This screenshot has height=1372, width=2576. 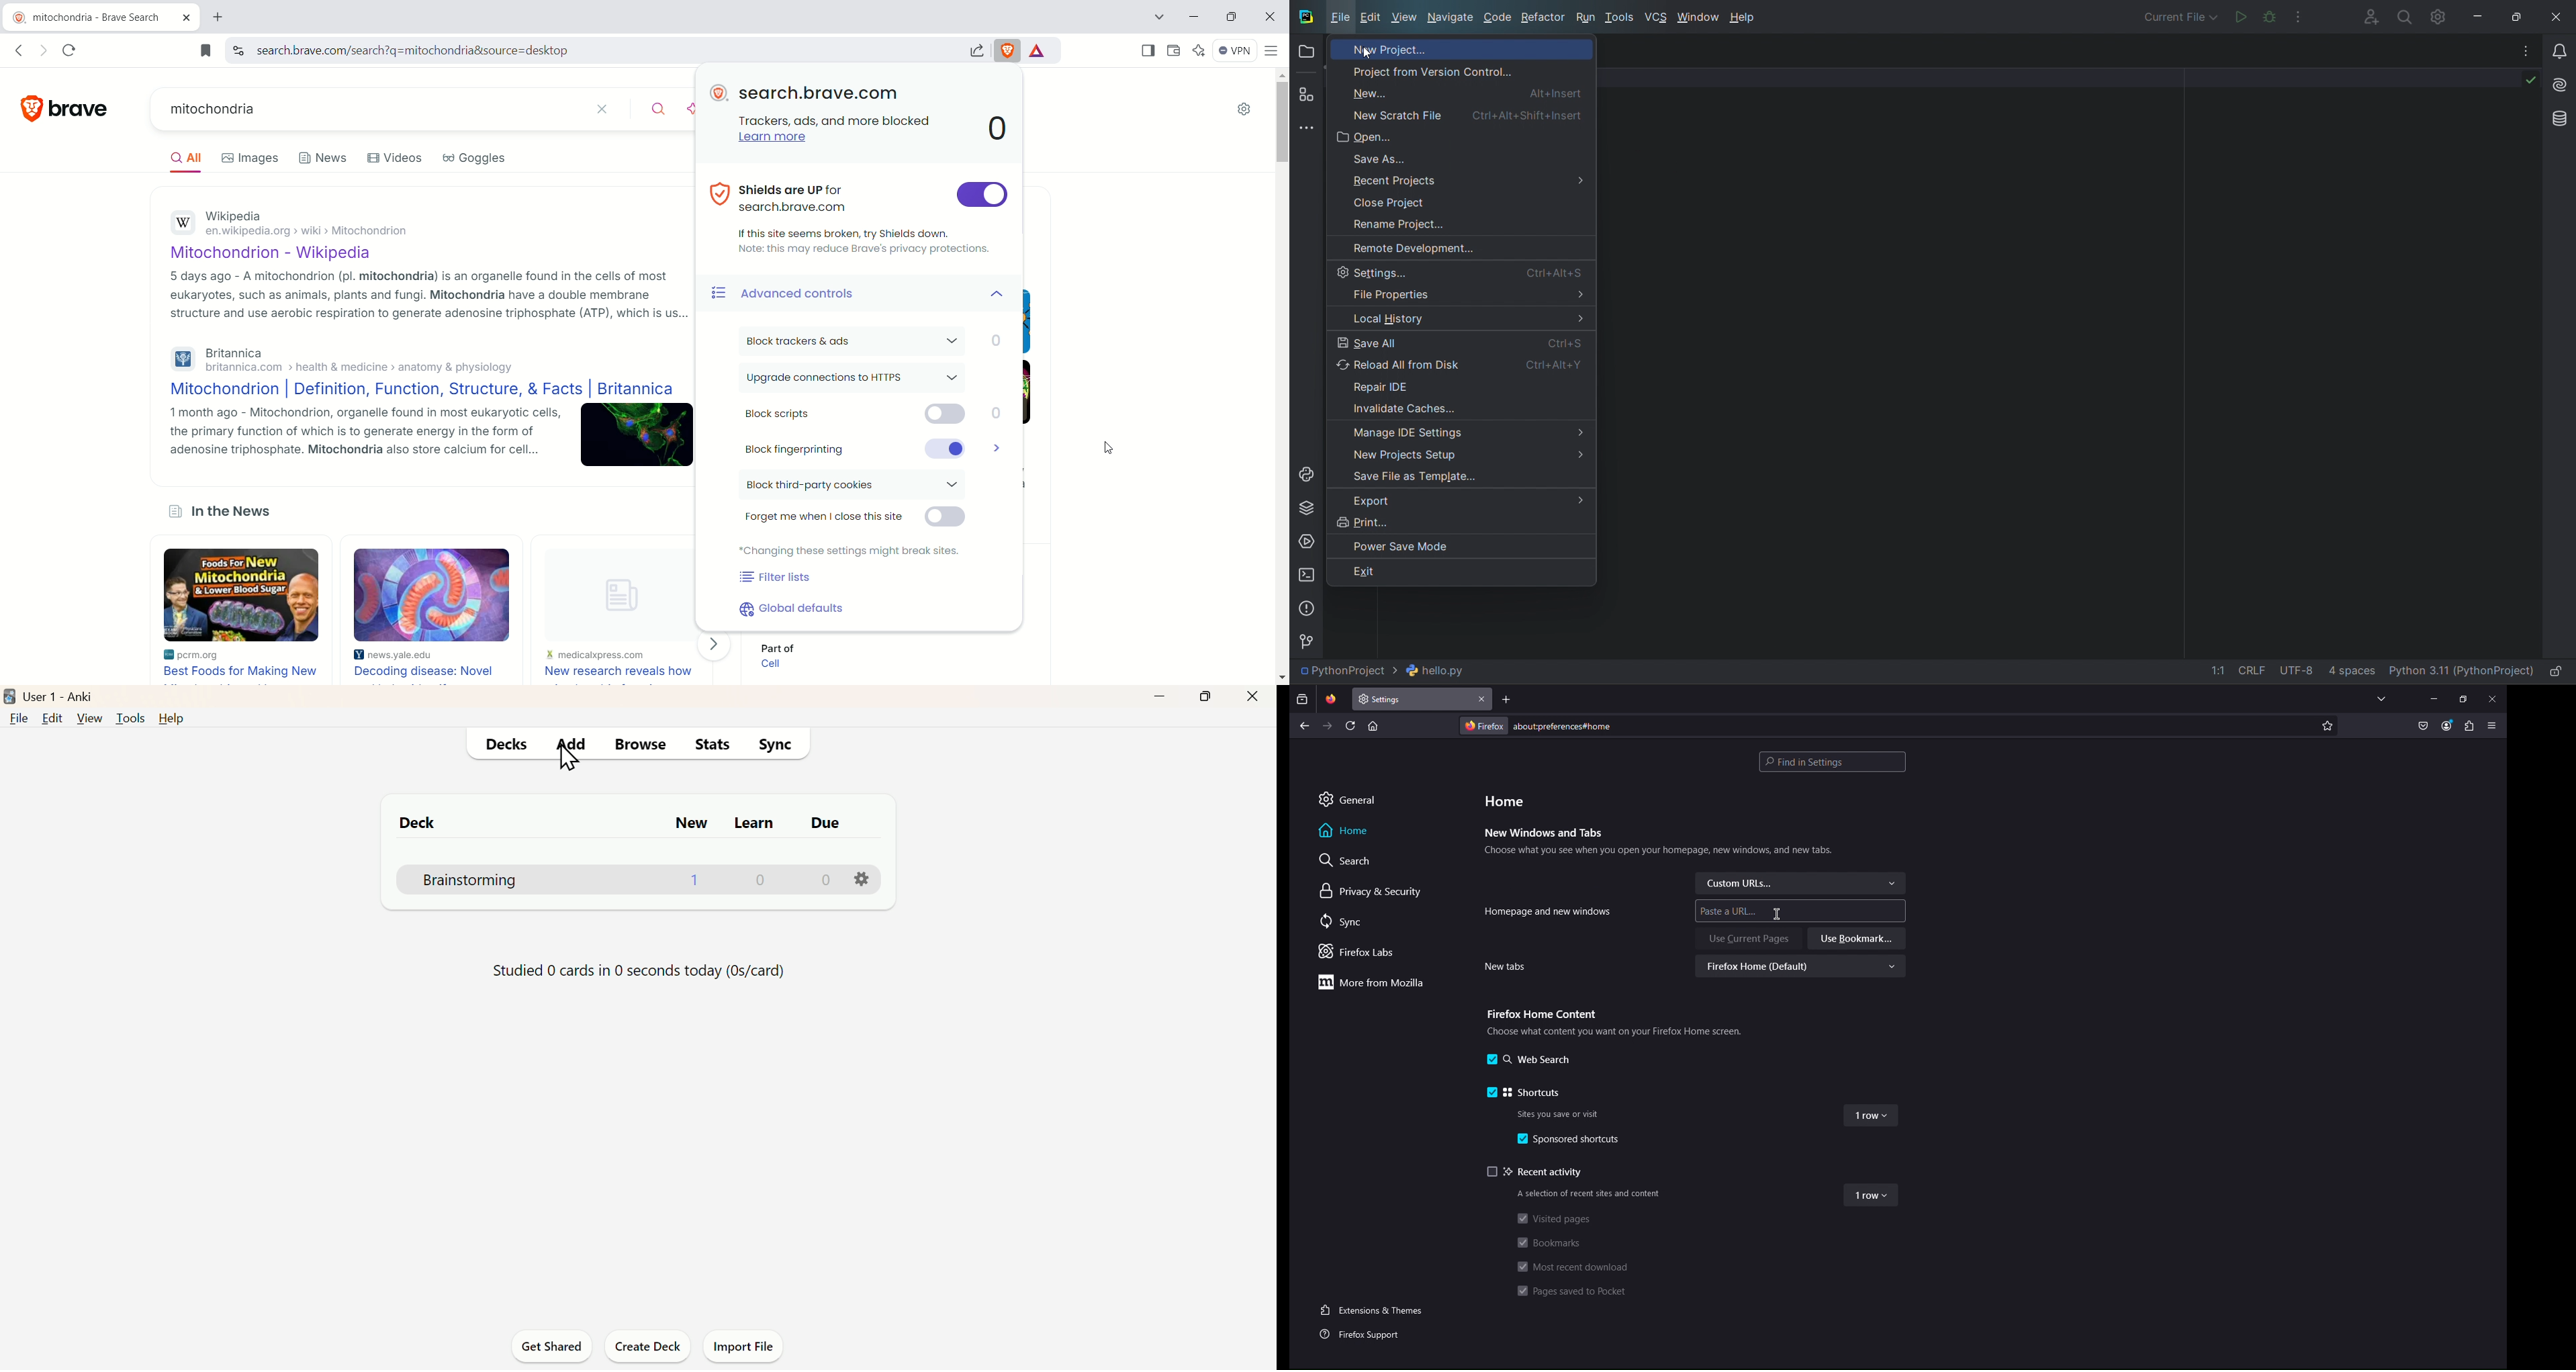 What do you see at coordinates (575, 767) in the screenshot?
I see `Cursor` at bounding box center [575, 767].